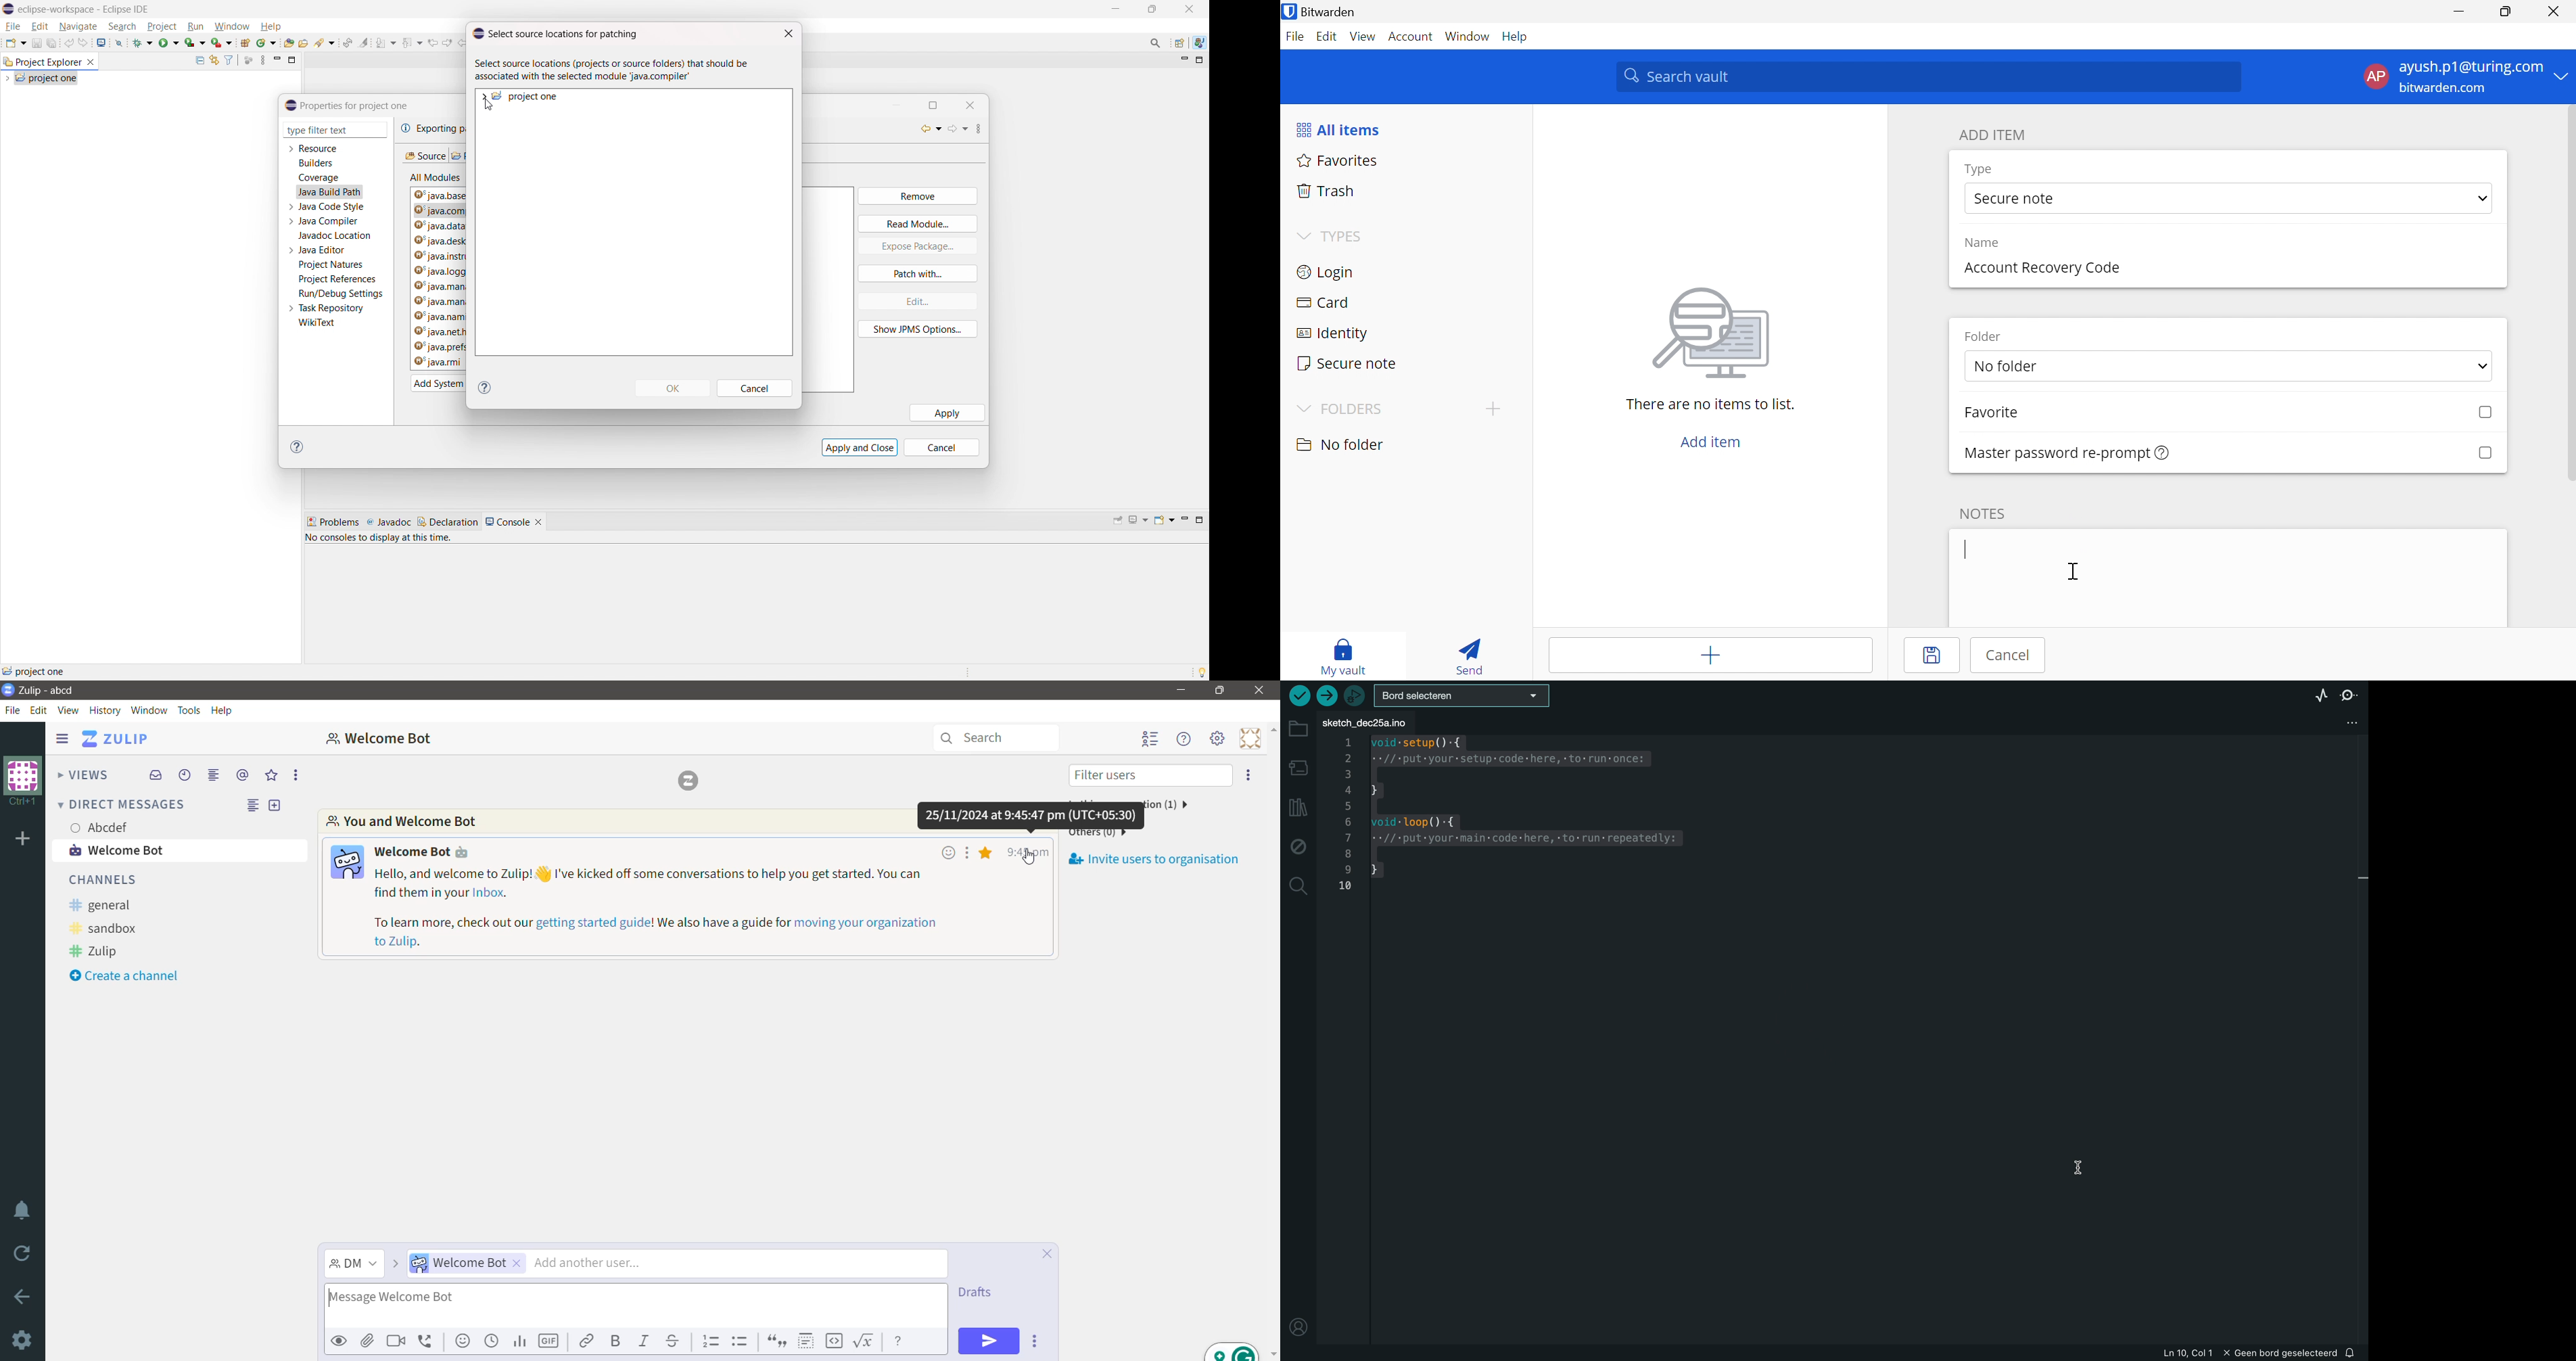  Describe the element at coordinates (1987, 336) in the screenshot. I see `Folder` at that location.